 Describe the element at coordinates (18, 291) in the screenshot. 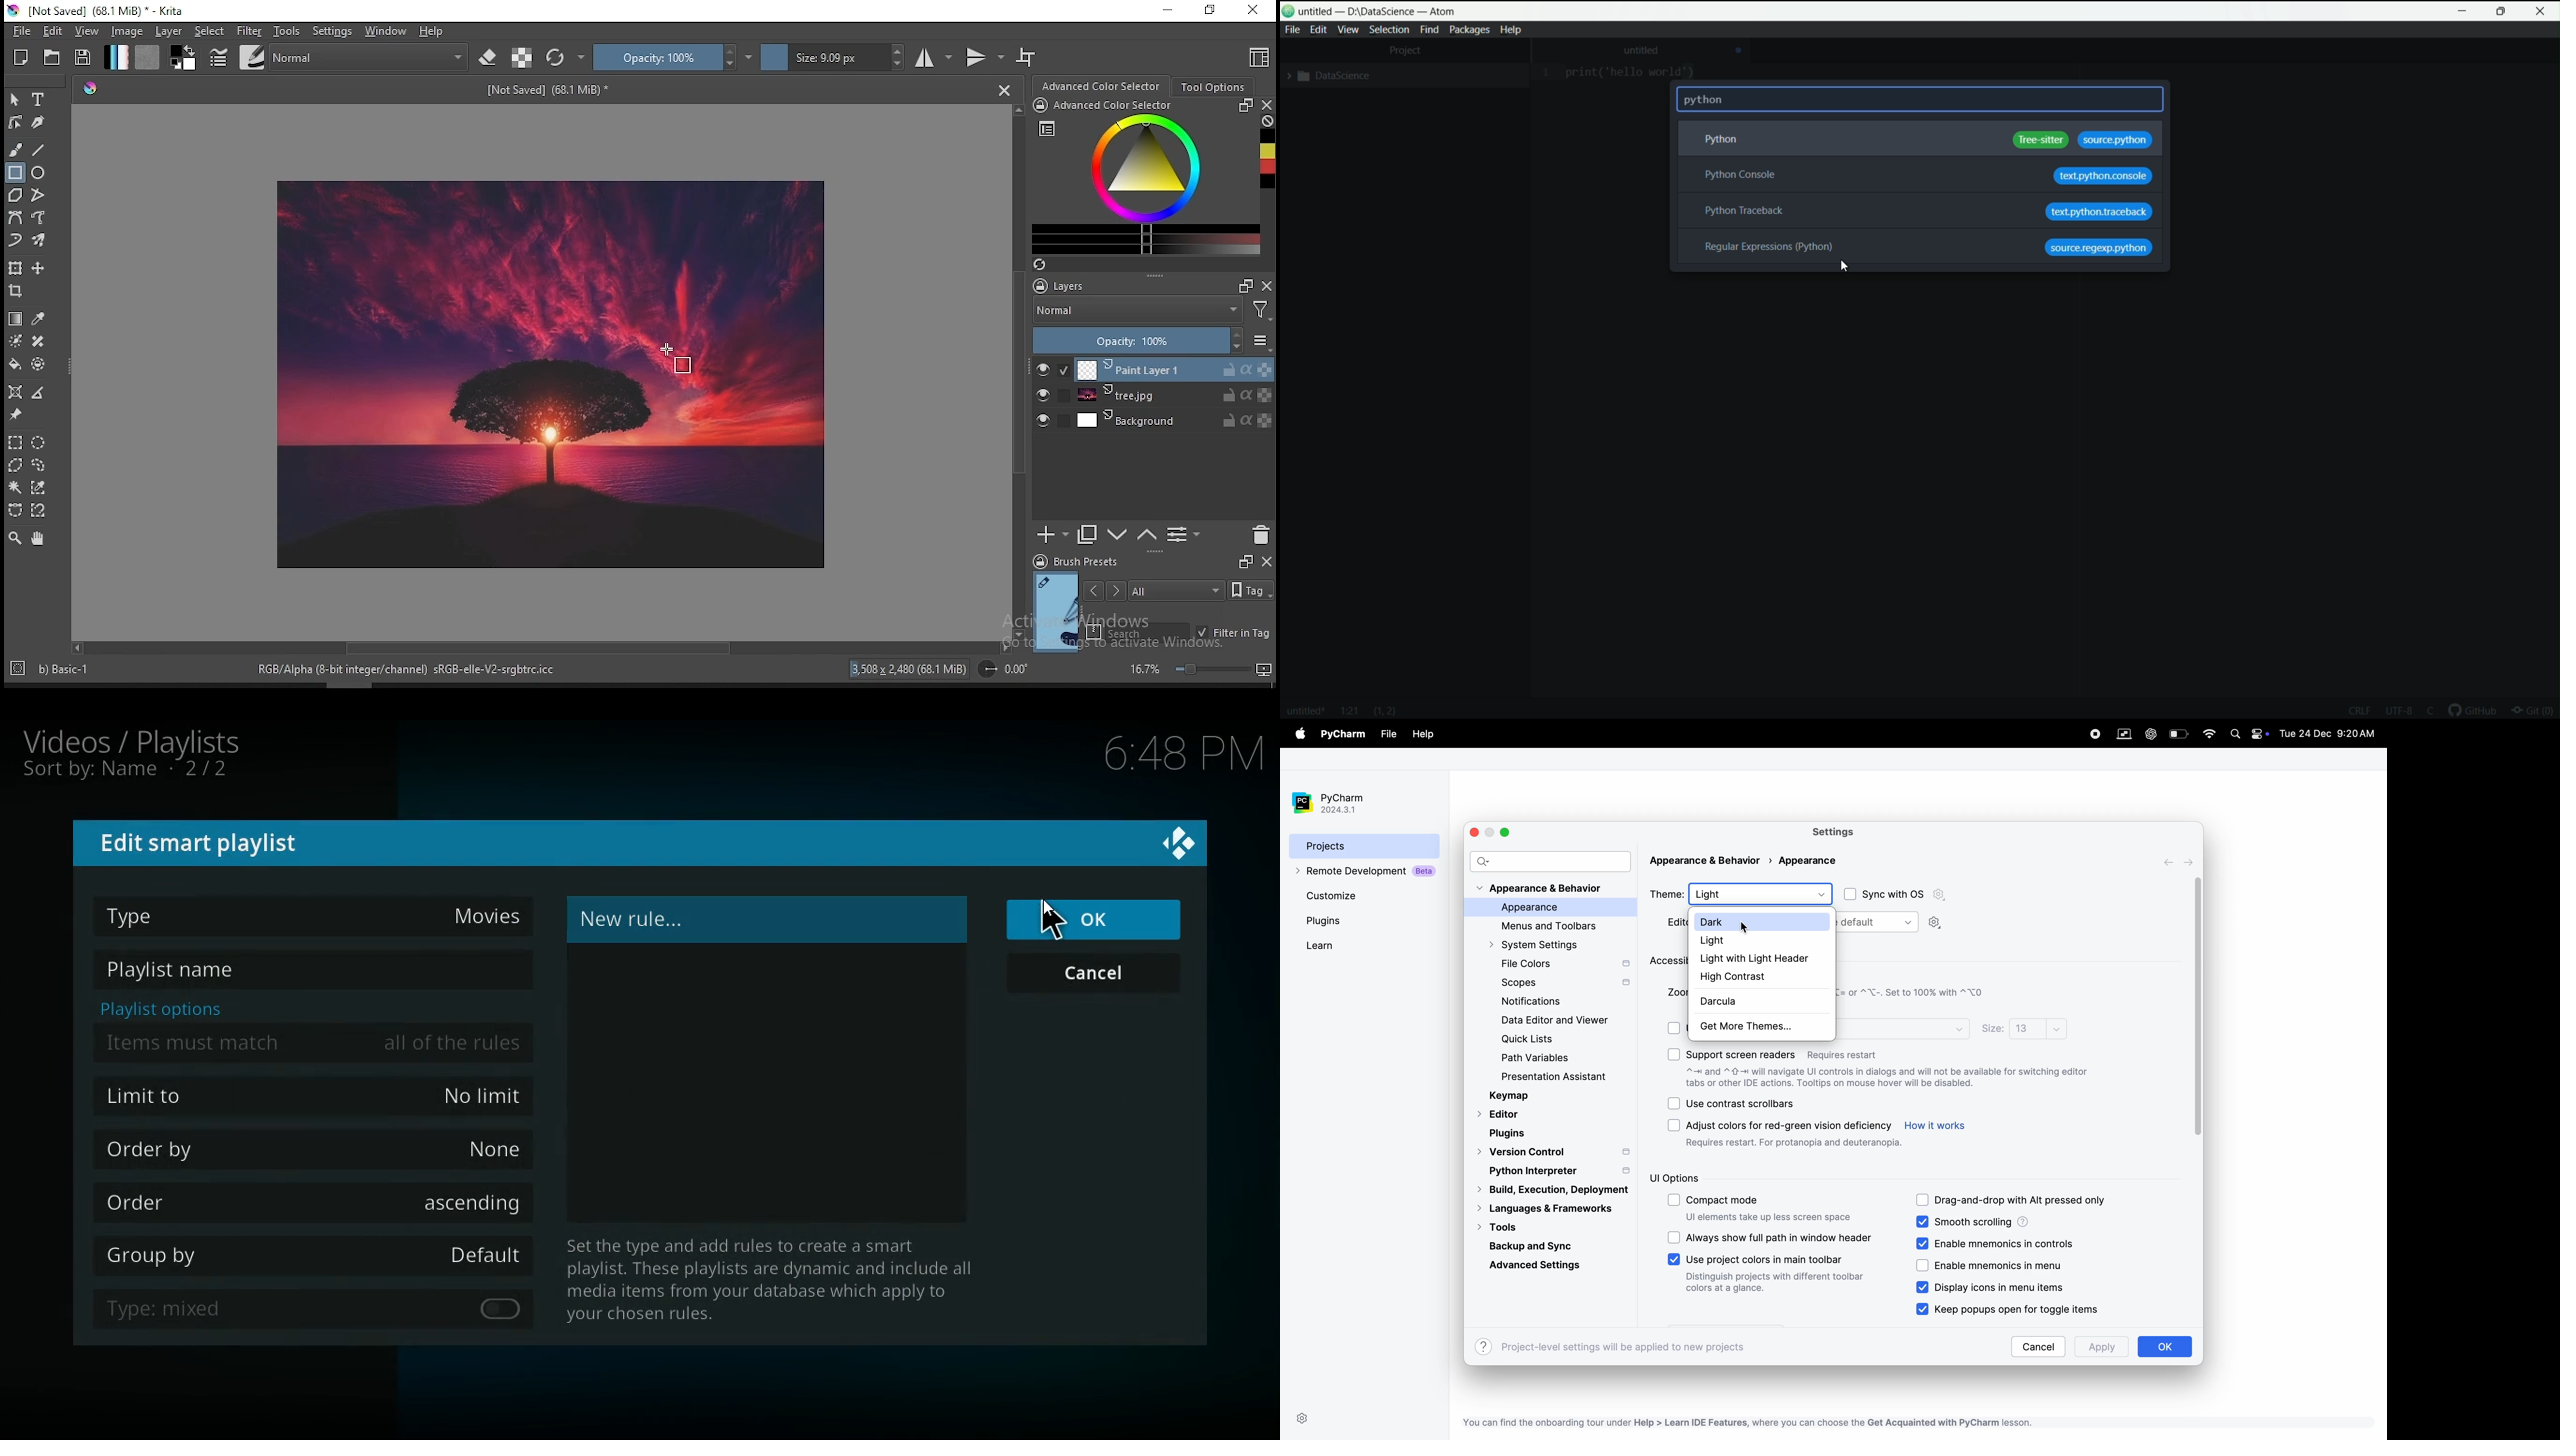

I see `crop tool` at that location.